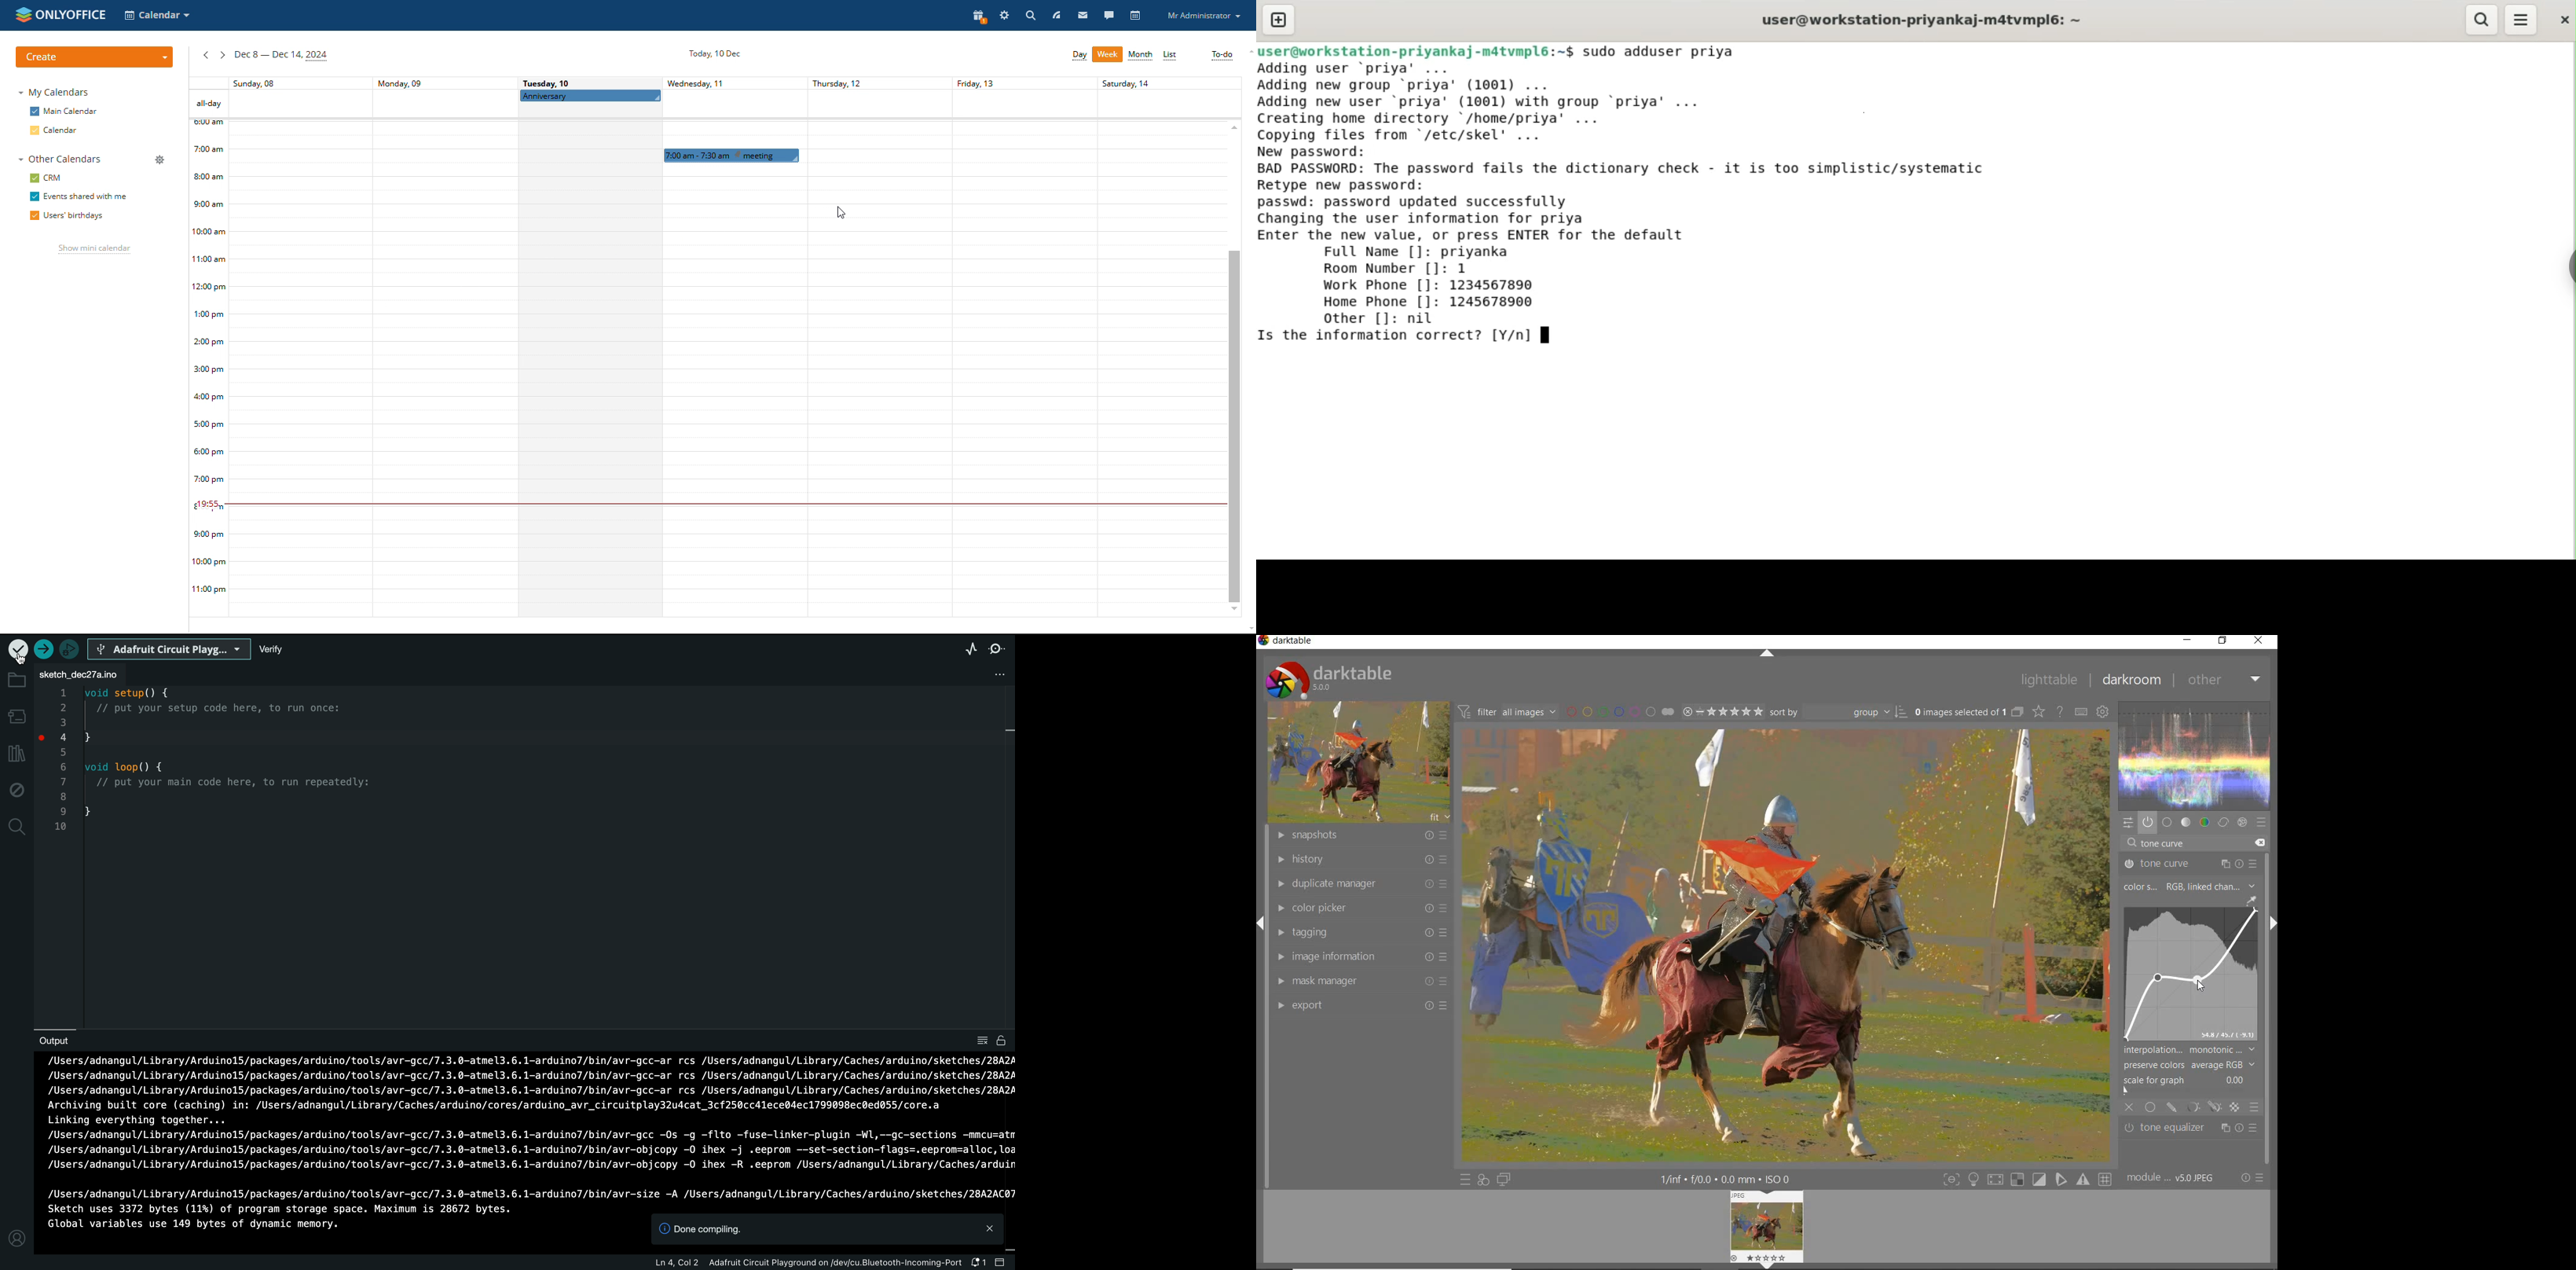  What do you see at coordinates (988, 675) in the screenshot?
I see `file setting` at bounding box center [988, 675].